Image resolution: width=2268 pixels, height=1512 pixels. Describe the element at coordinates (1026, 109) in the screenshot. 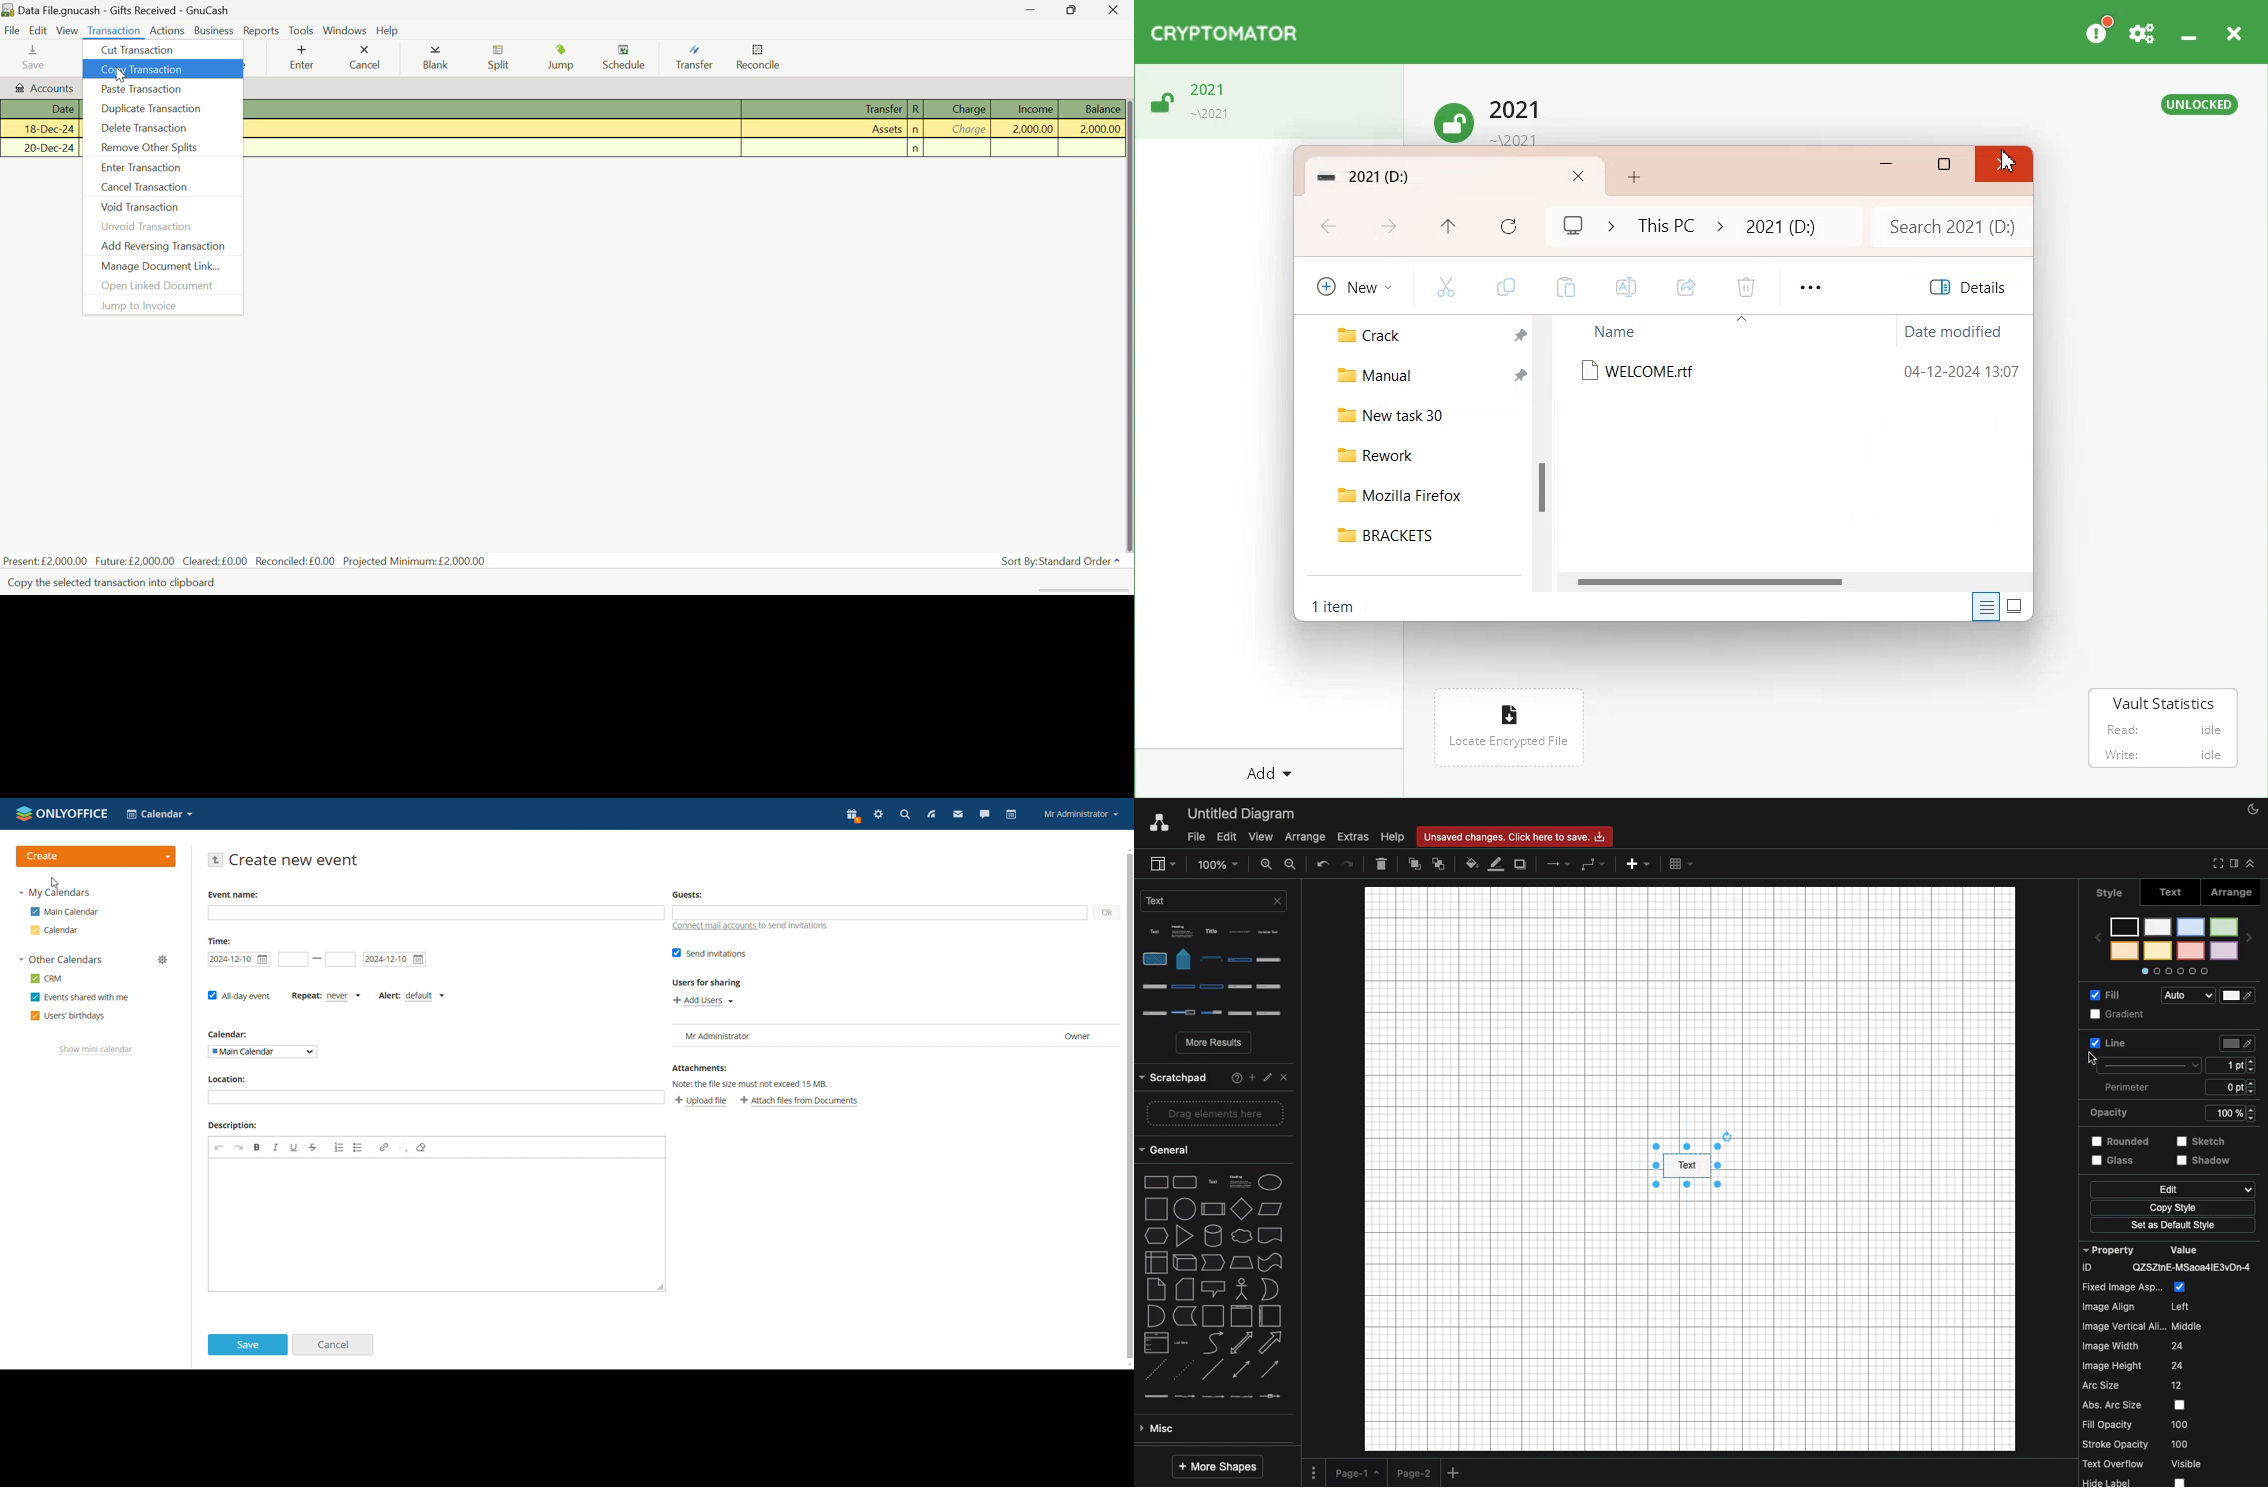

I see `Income` at that location.